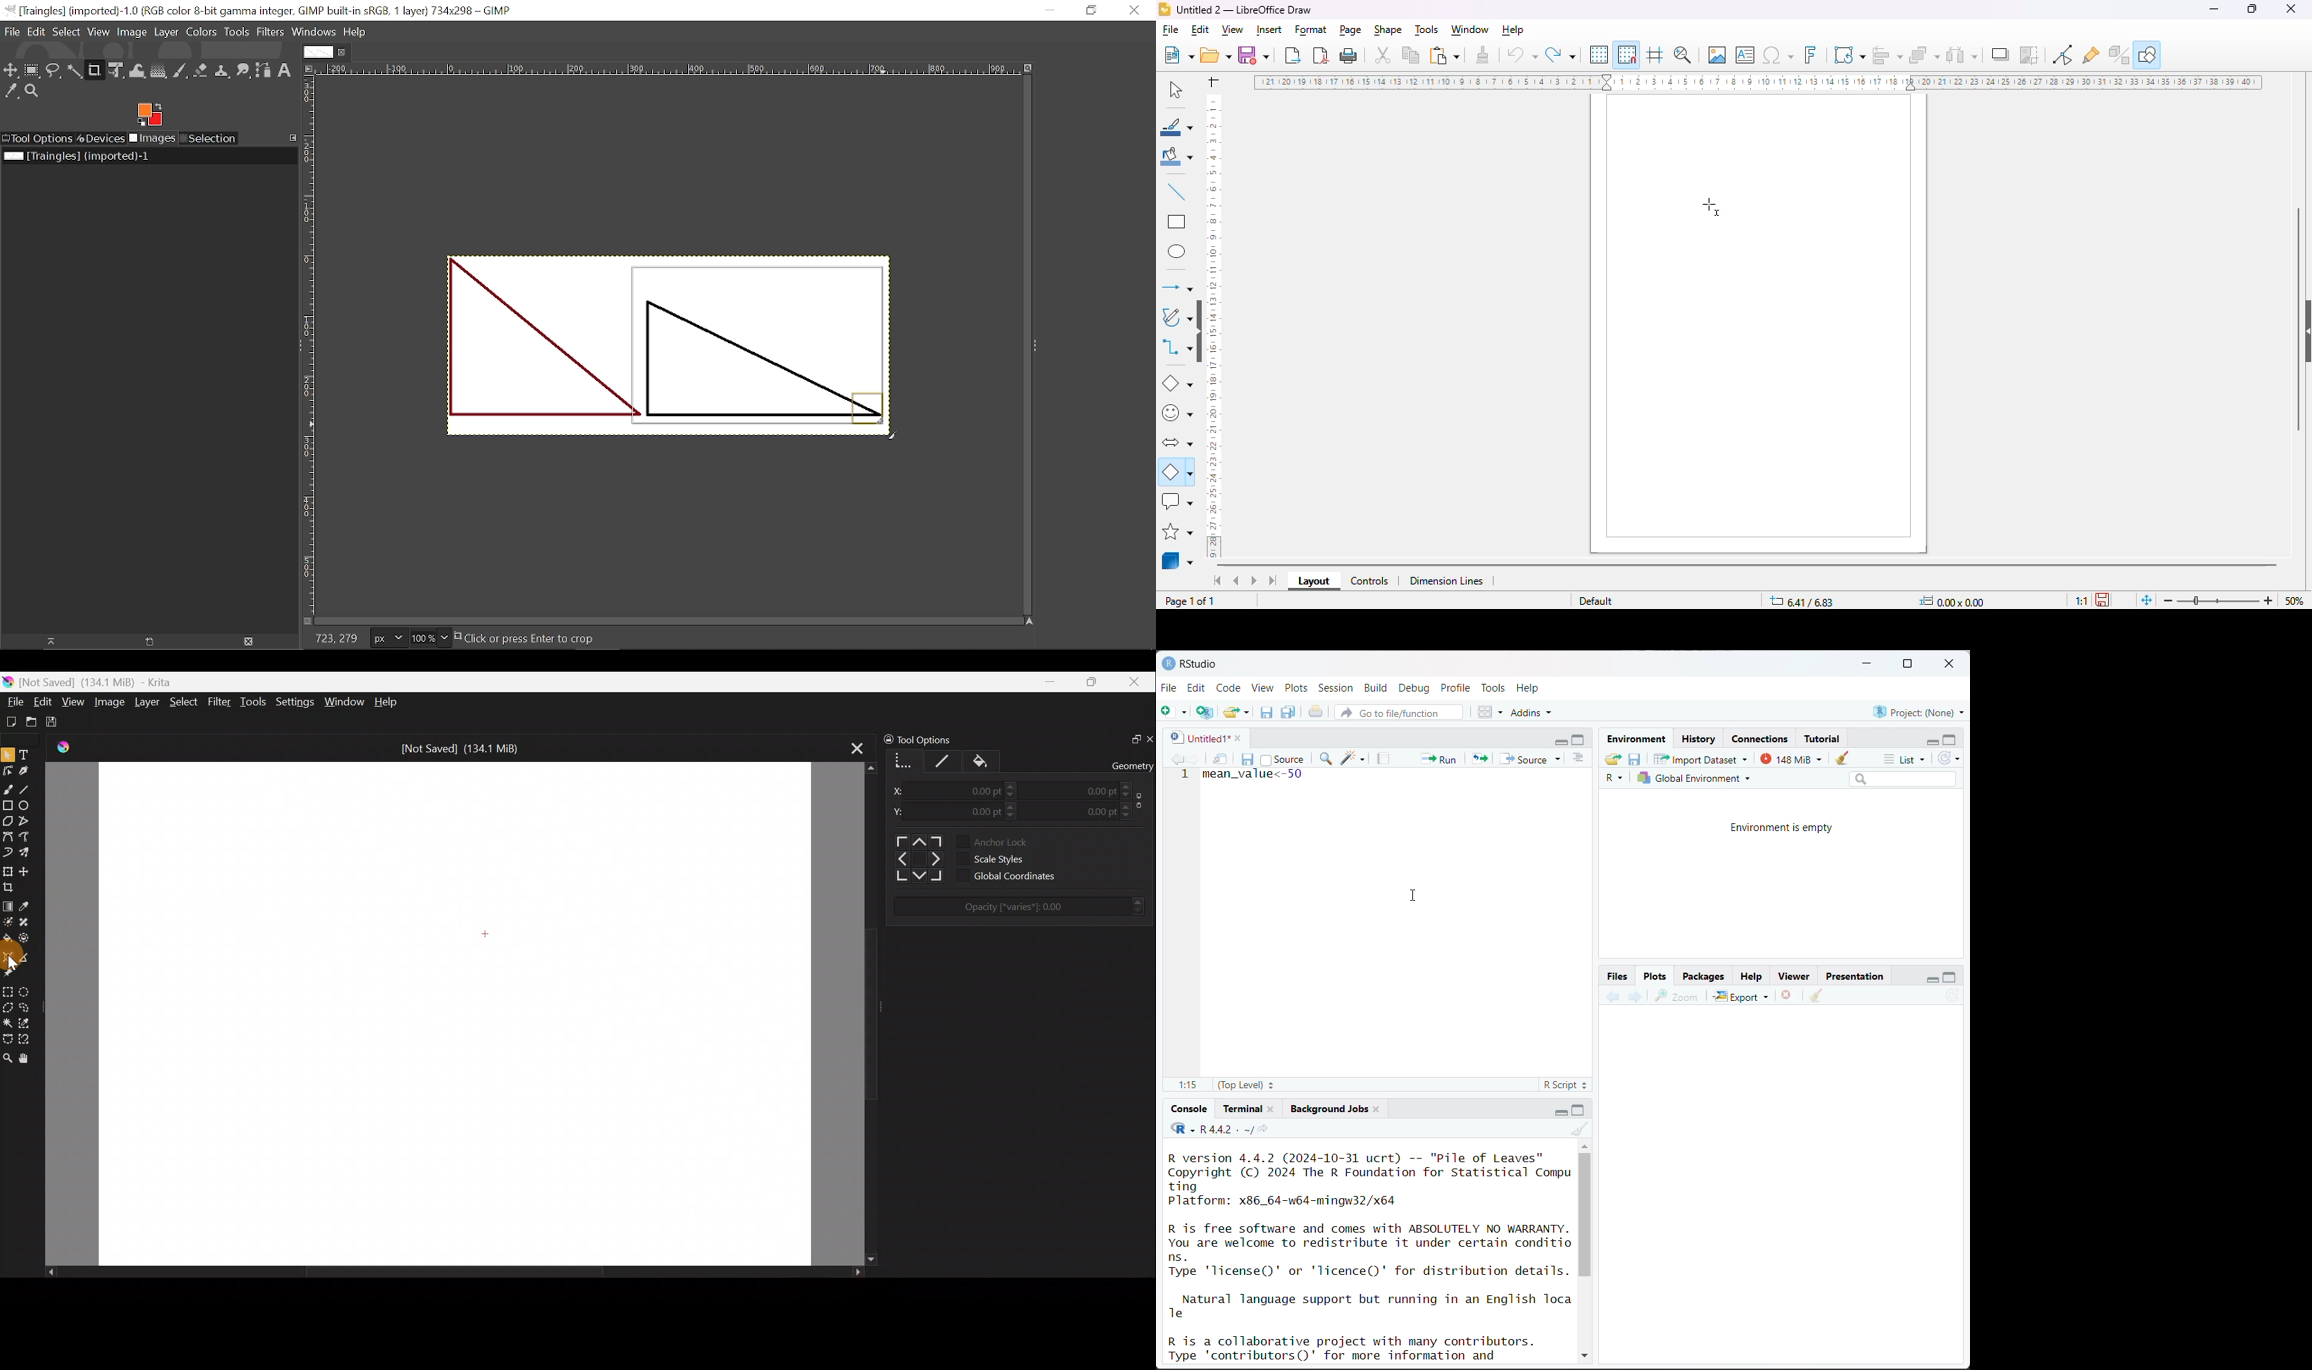  I want to click on save workspace as, so click(1635, 760).